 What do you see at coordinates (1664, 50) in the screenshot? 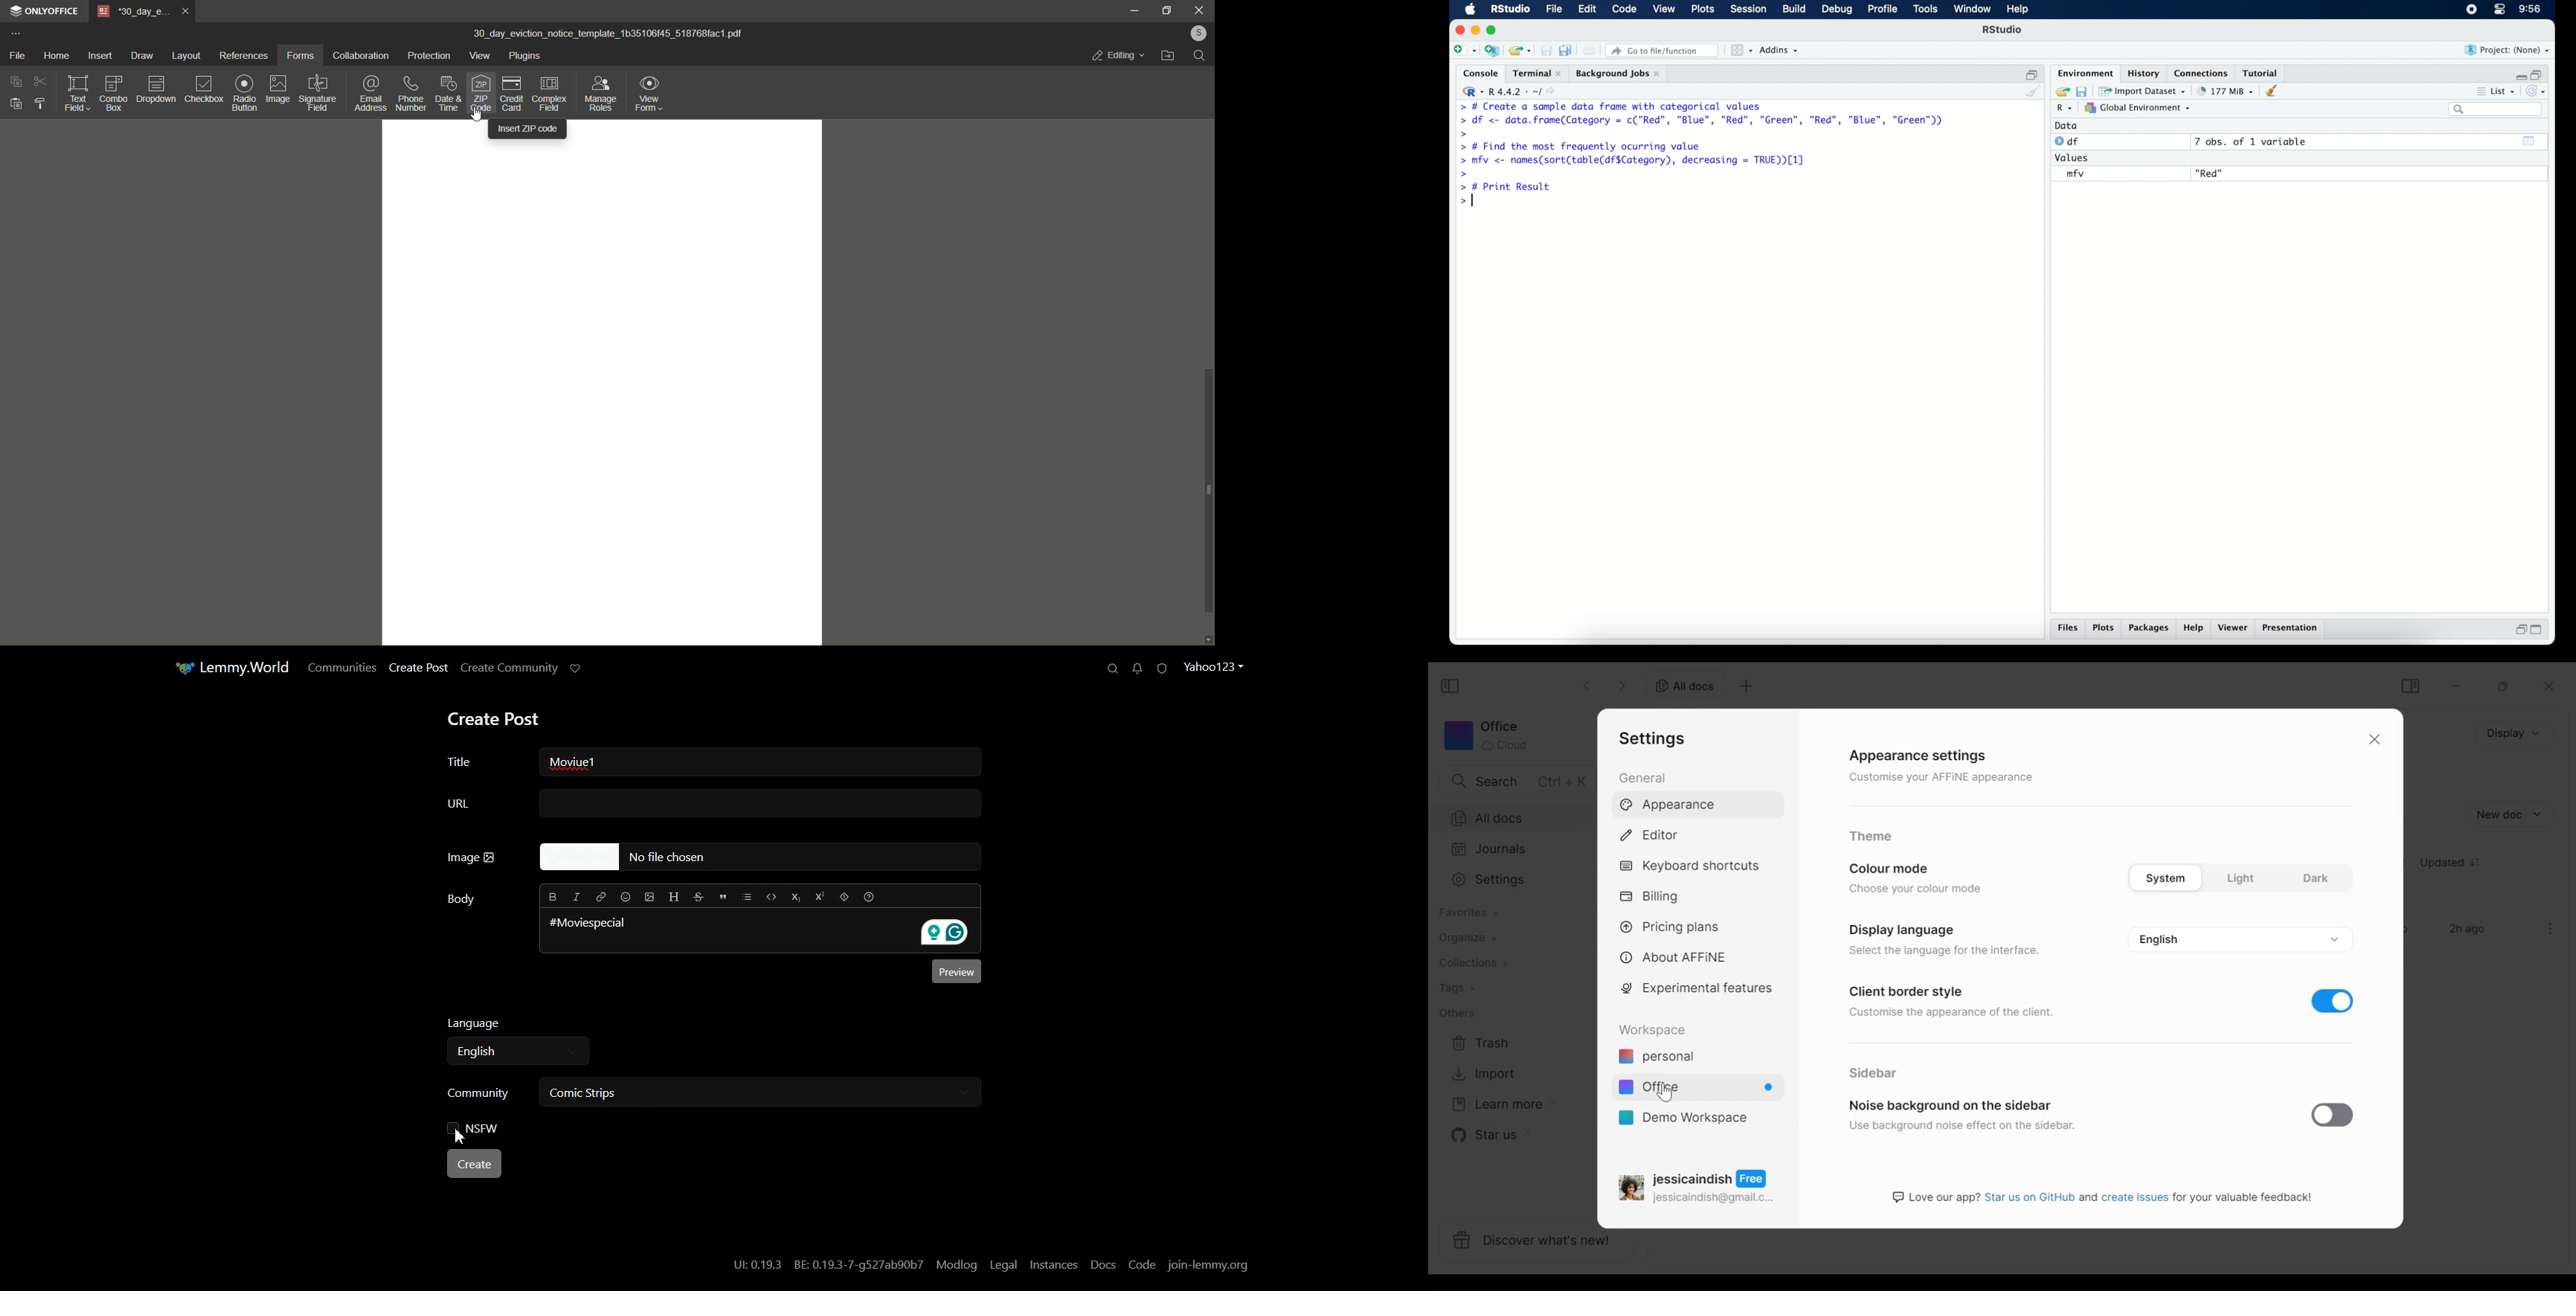
I see `Go to file/ function` at bounding box center [1664, 50].